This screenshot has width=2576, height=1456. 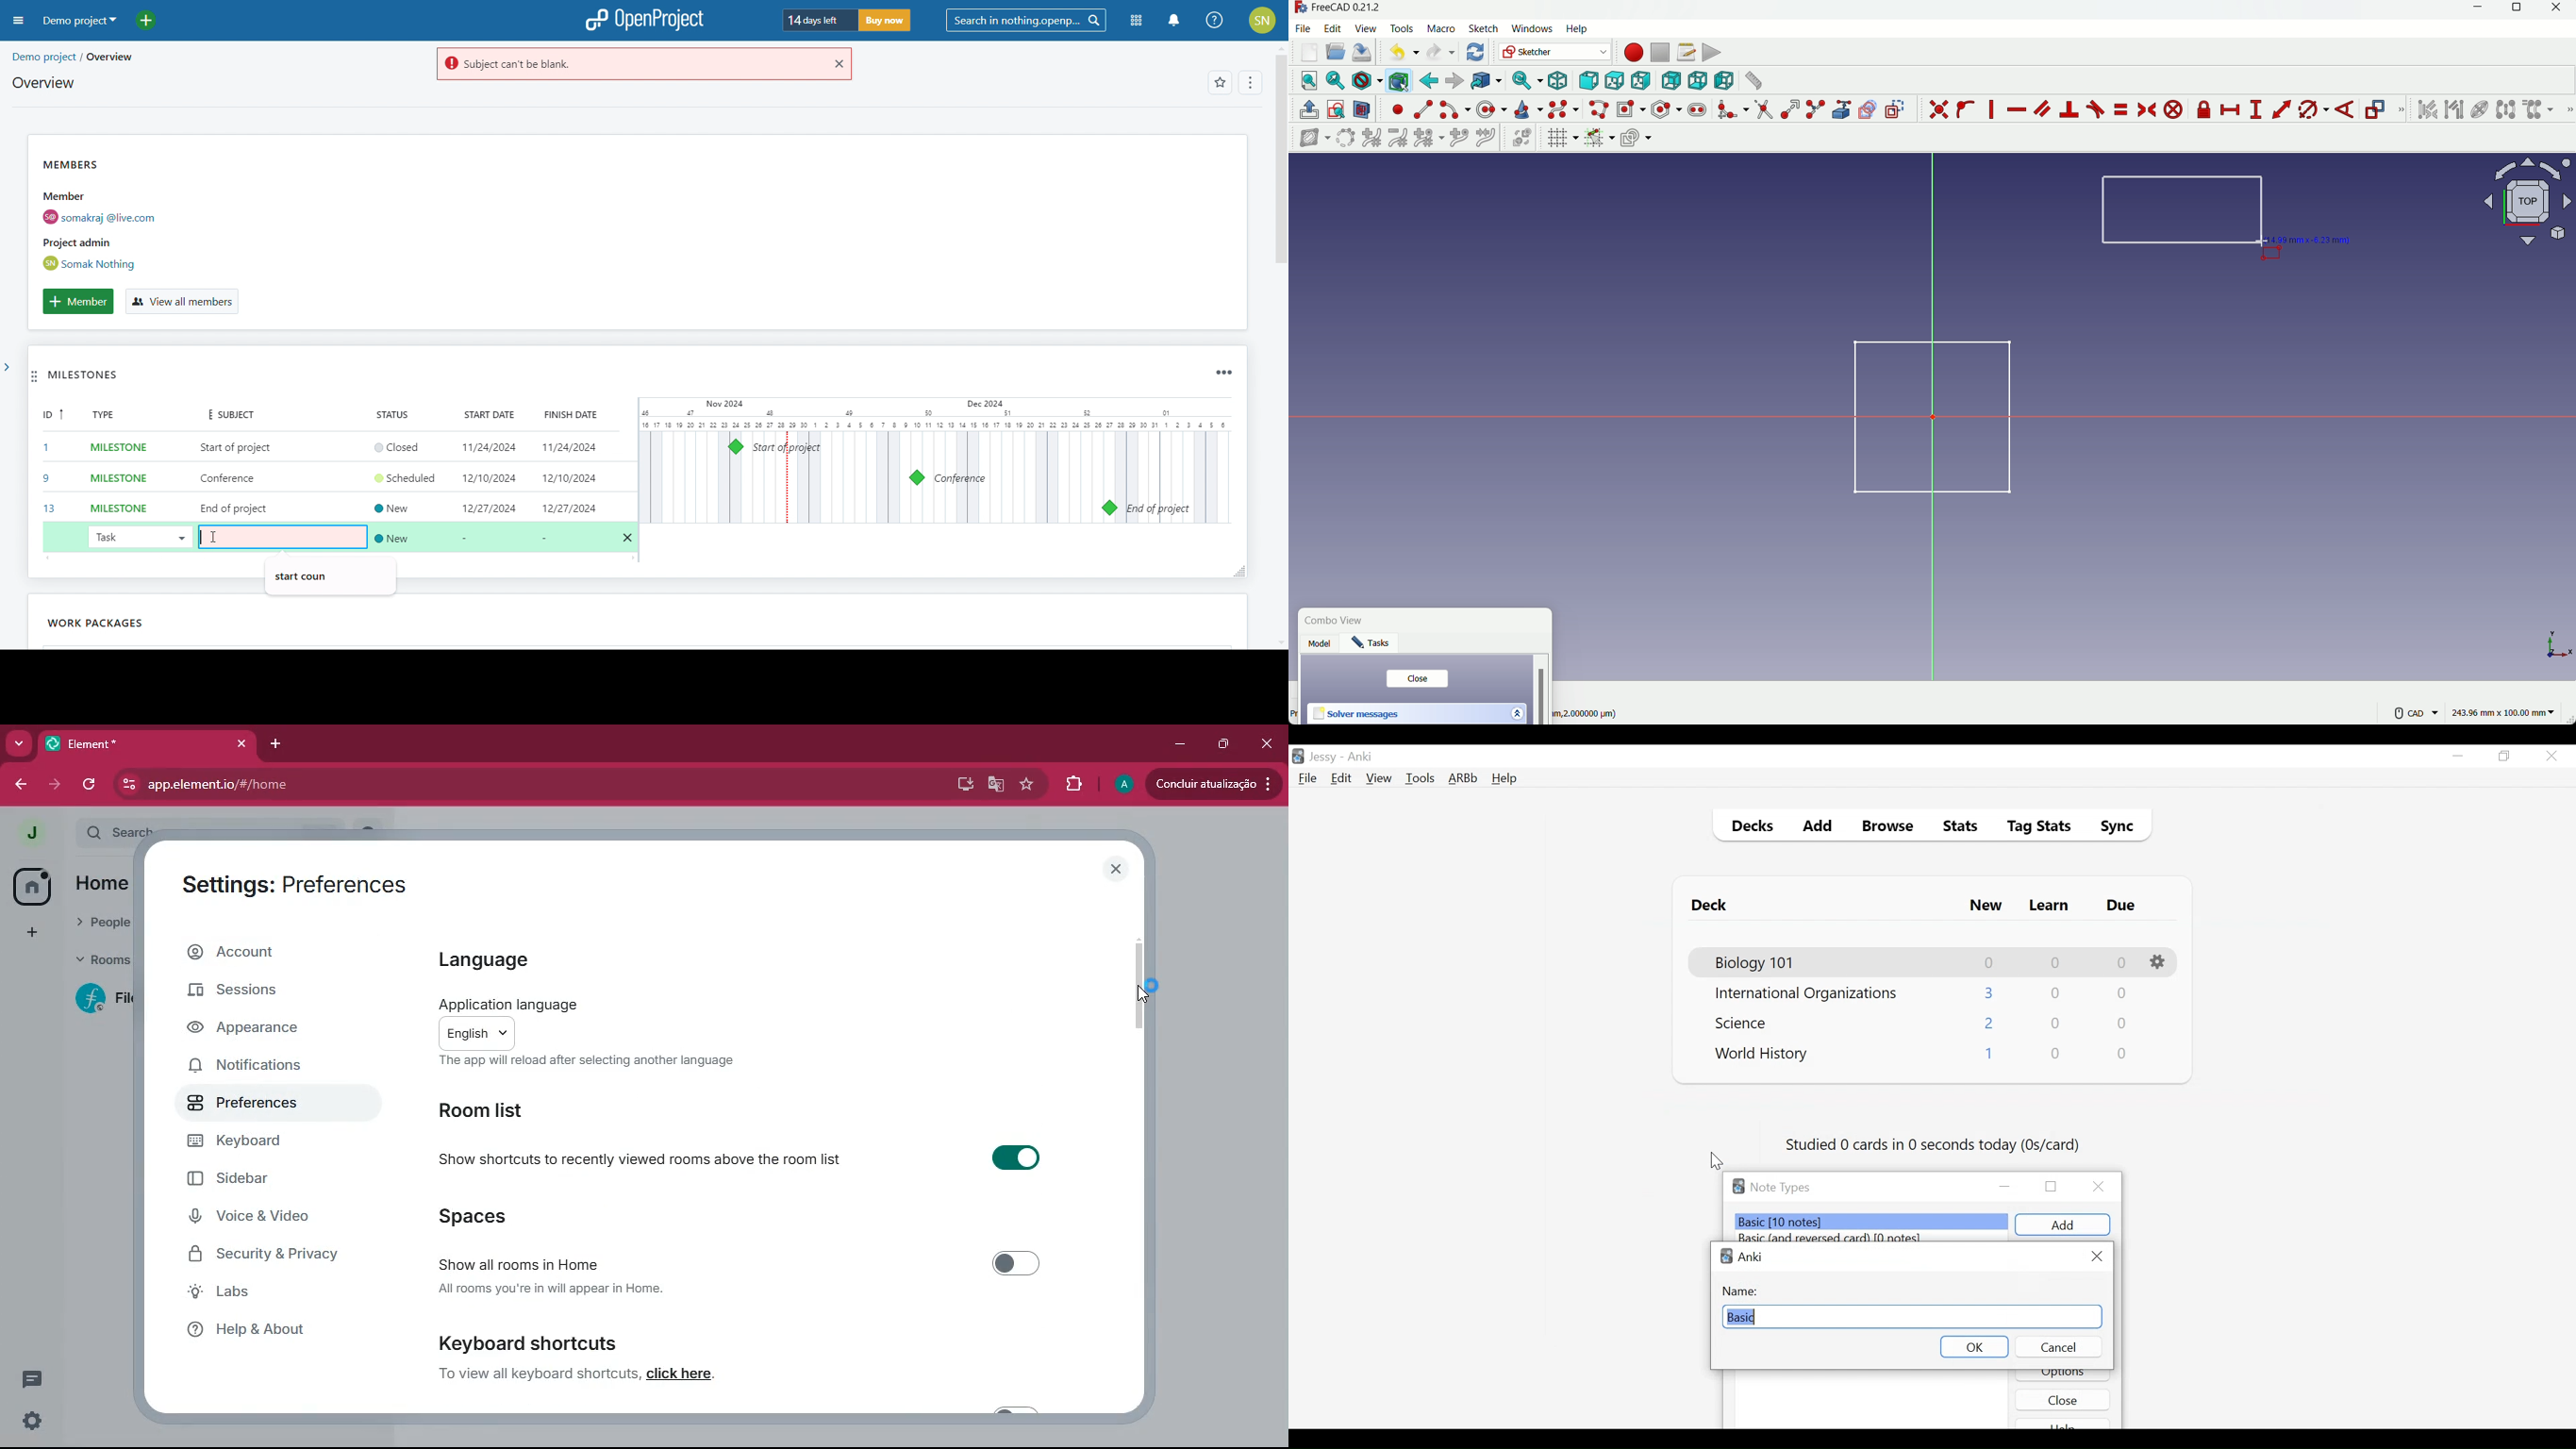 What do you see at coordinates (2124, 1054) in the screenshot?
I see `Due Card Count` at bounding box center [2124, 1054].